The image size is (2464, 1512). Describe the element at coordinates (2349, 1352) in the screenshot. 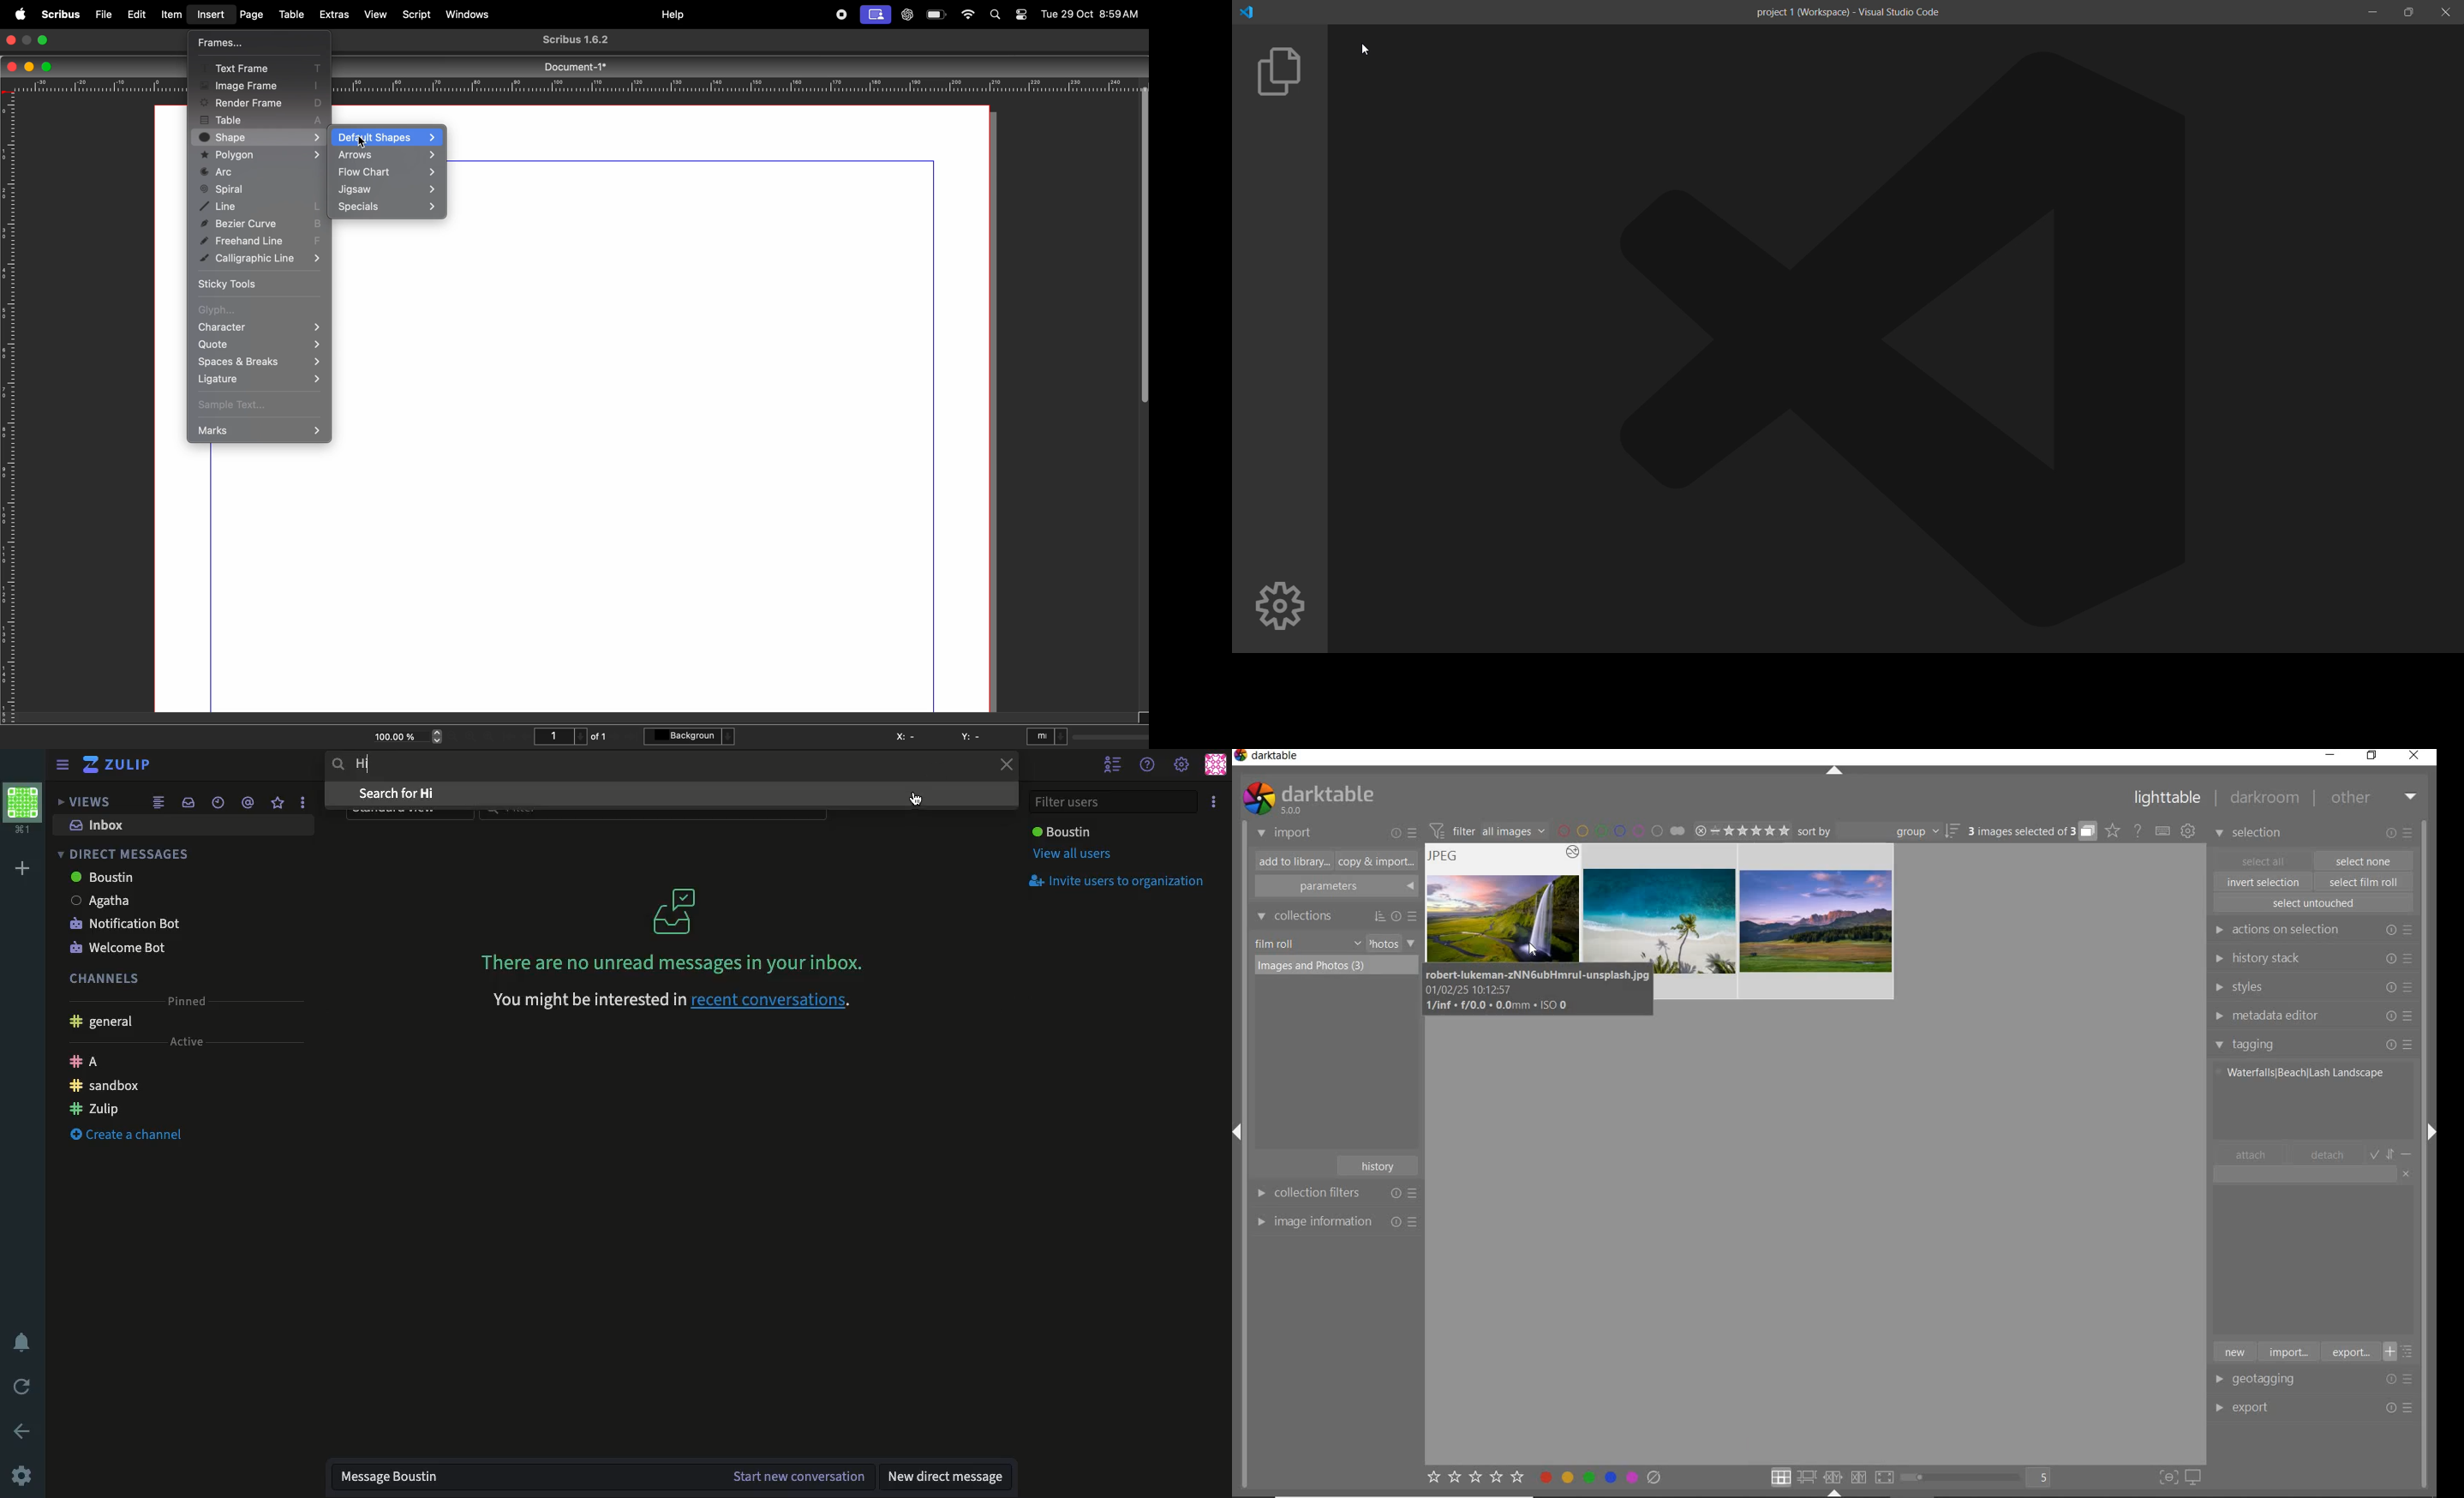

I see `export` at that location.